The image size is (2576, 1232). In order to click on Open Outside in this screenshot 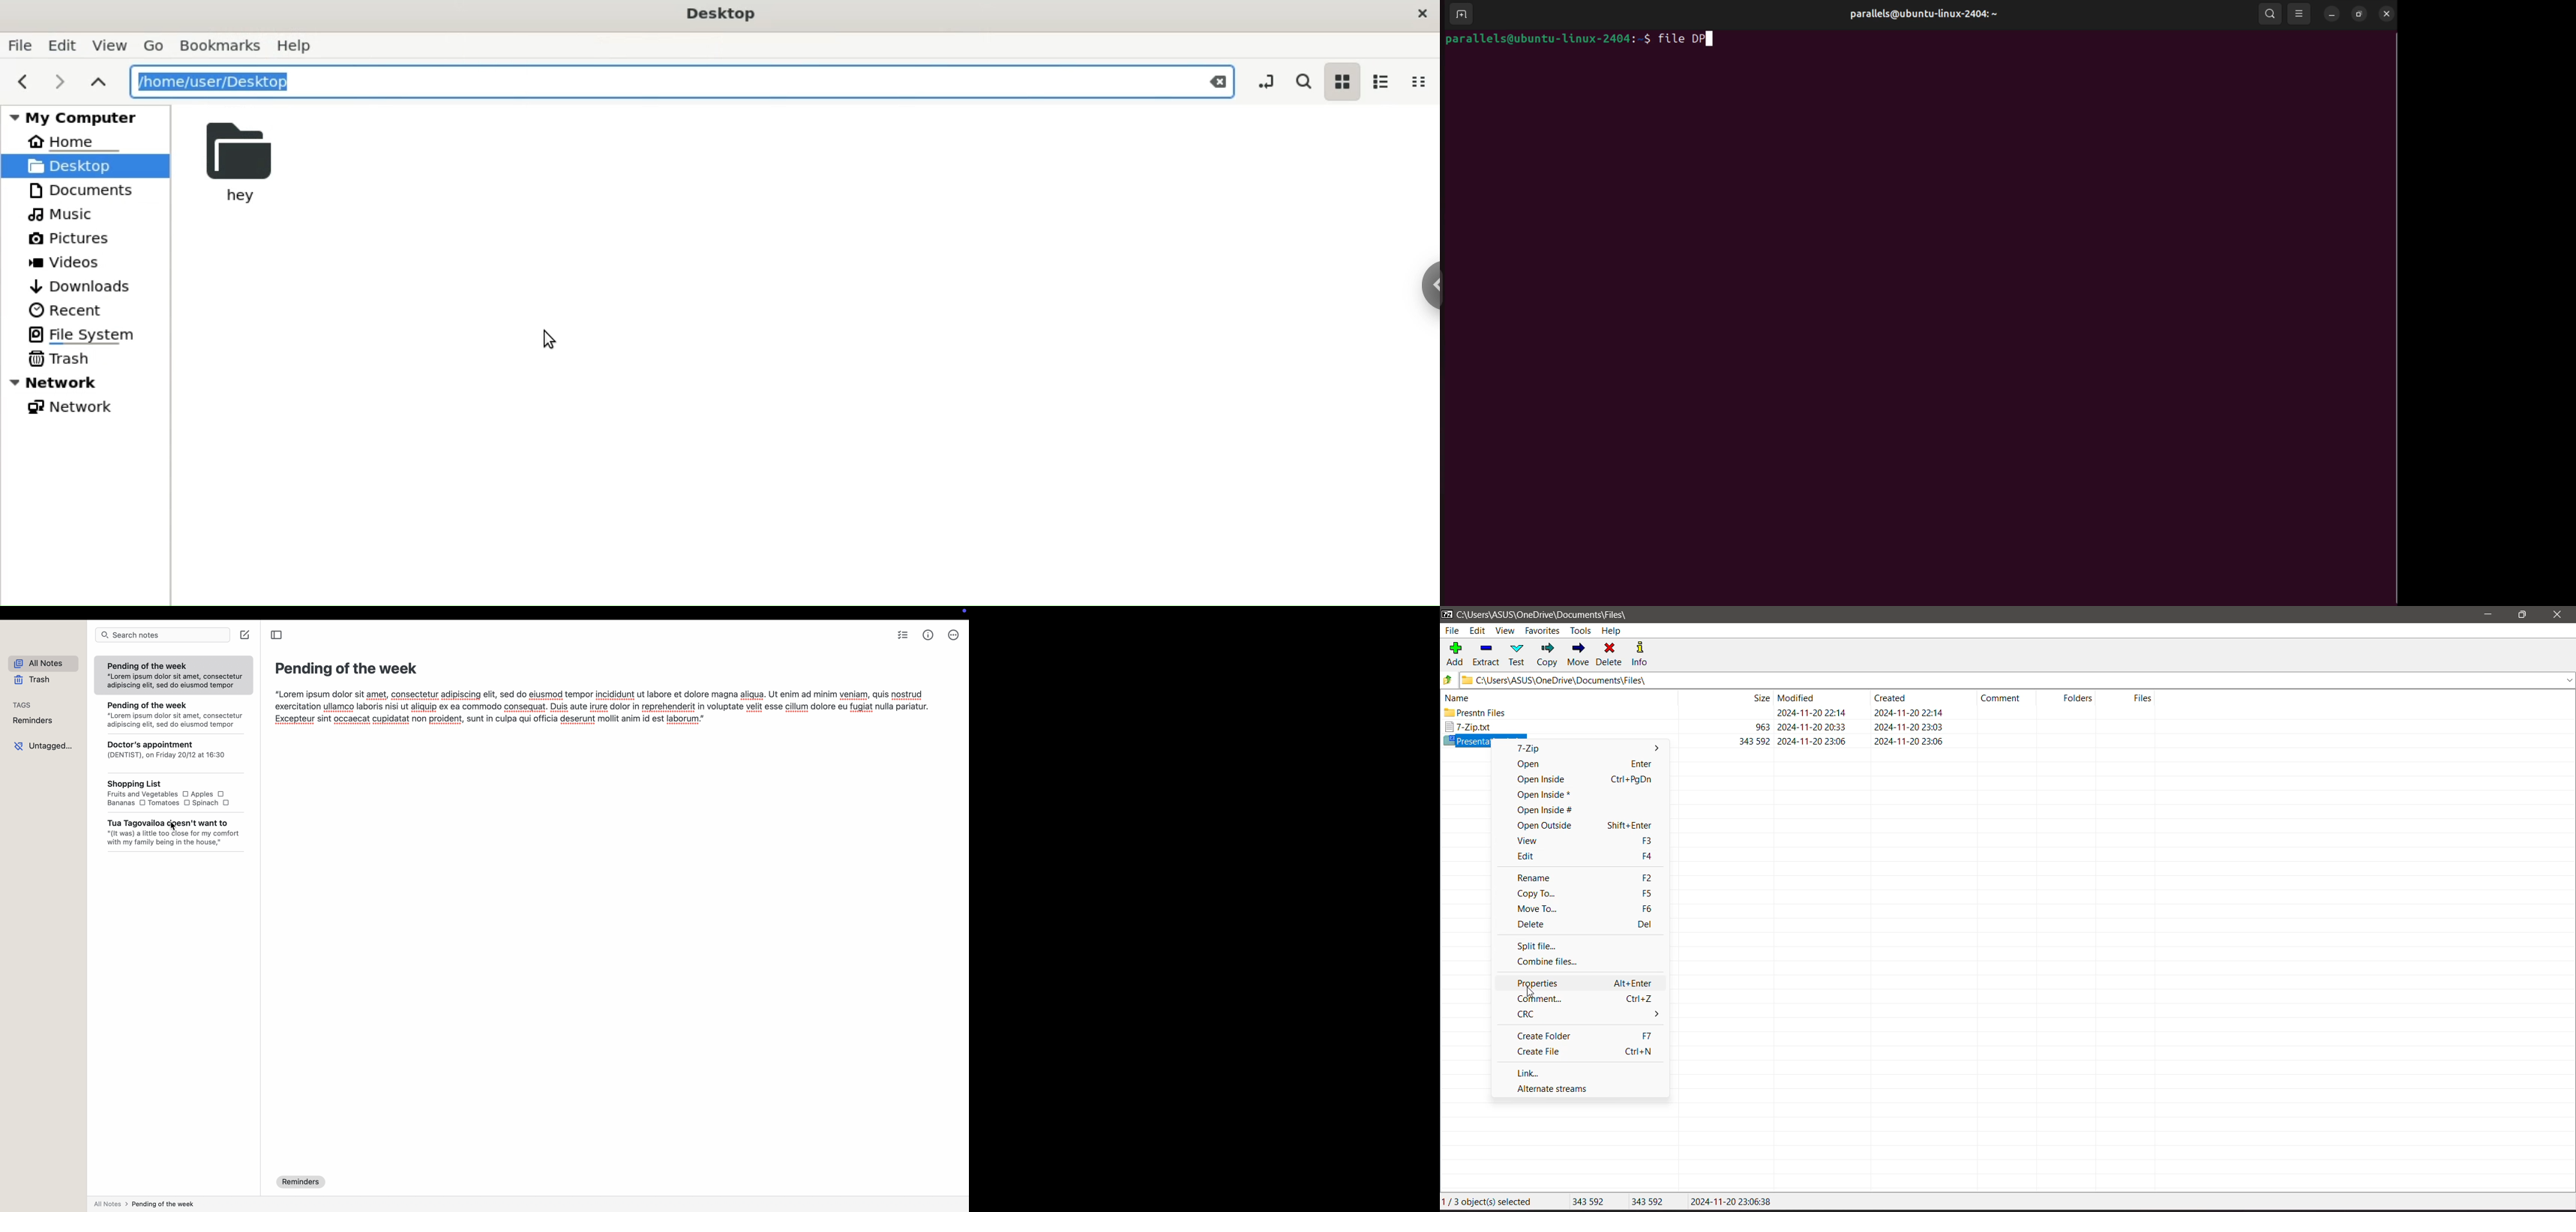, I will do `click(1583, 826)`.